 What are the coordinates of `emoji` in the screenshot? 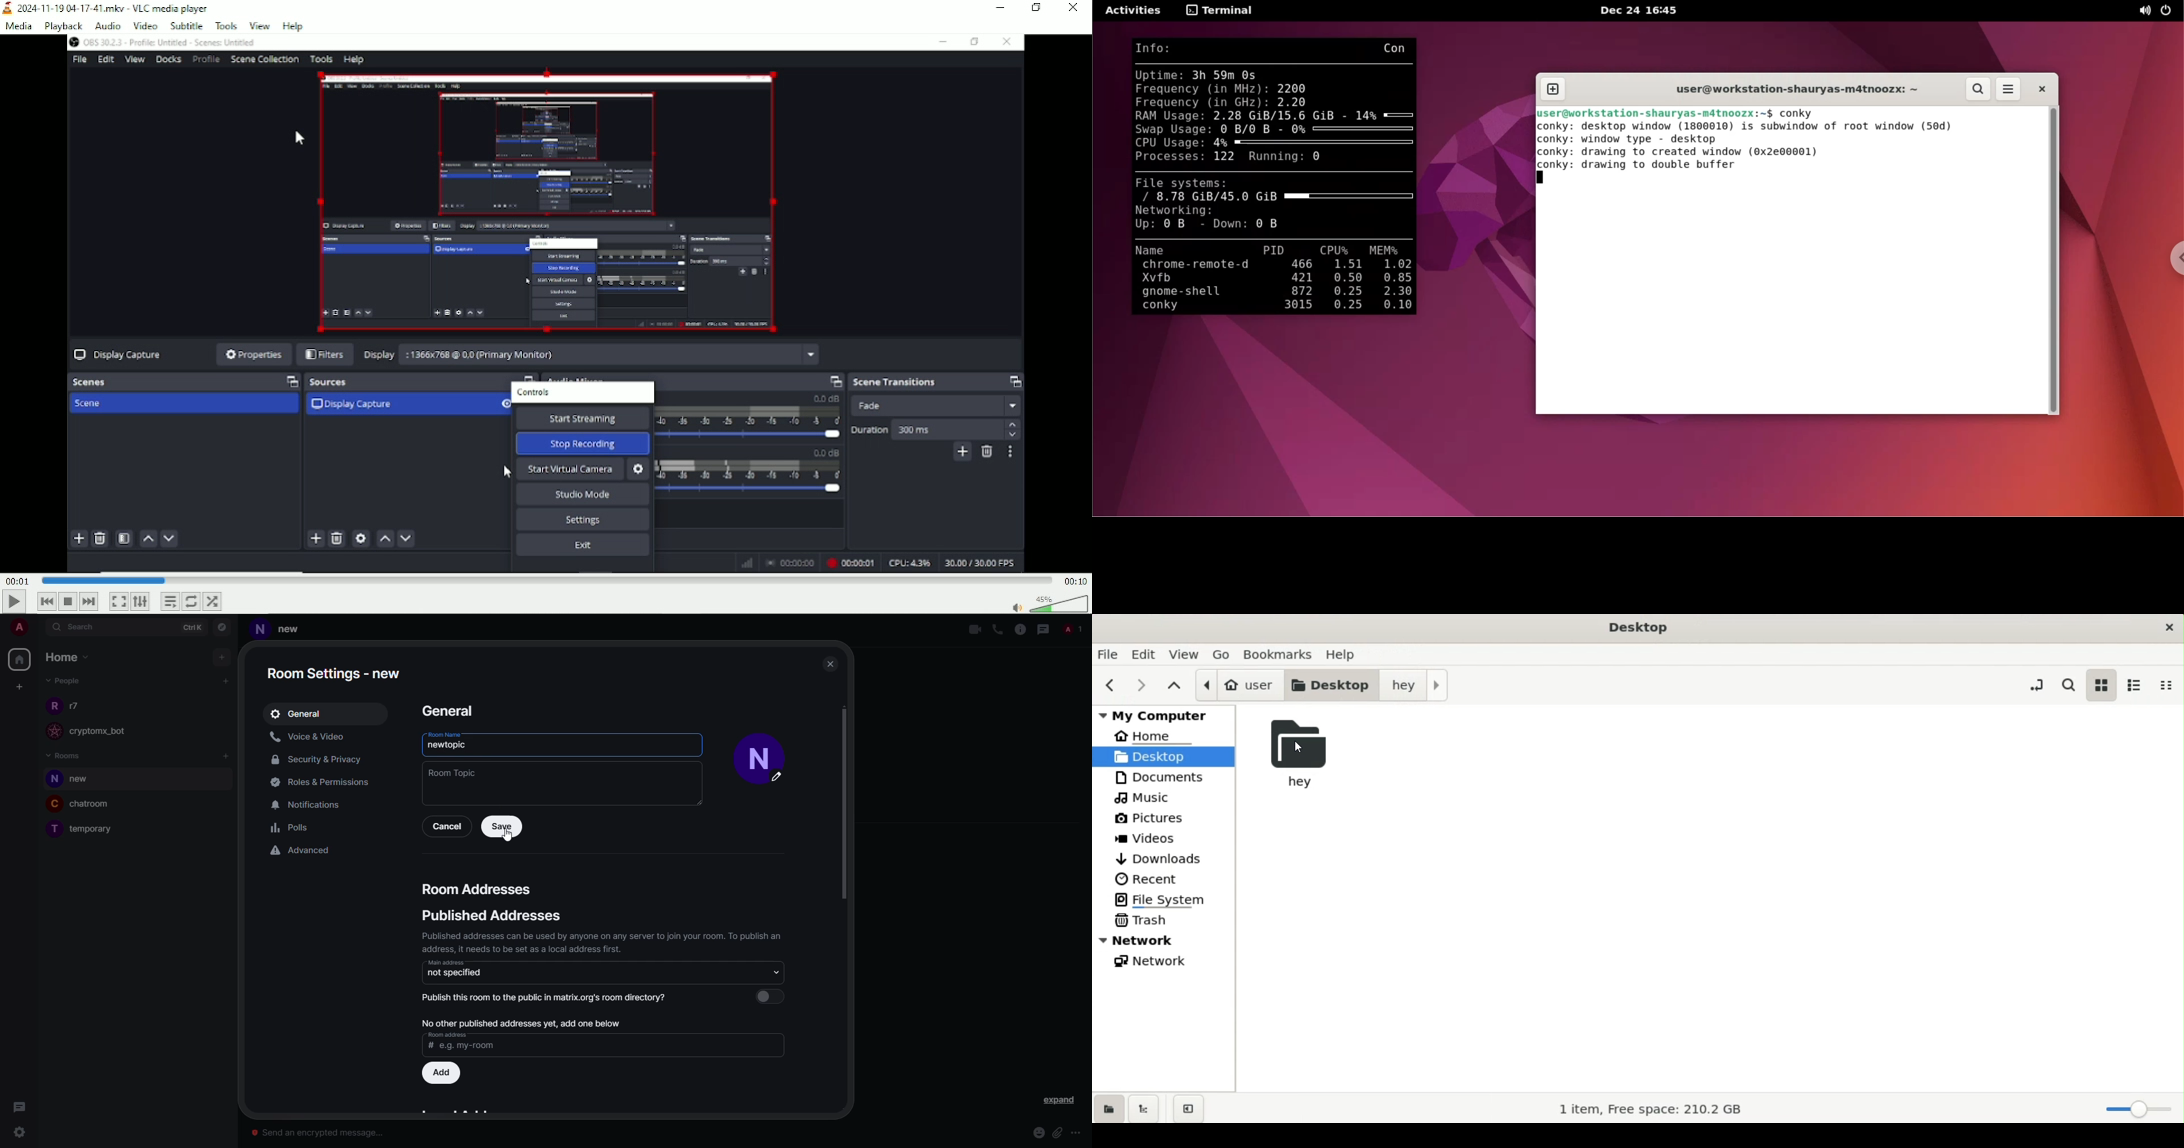 It's located at (1039, 1133).